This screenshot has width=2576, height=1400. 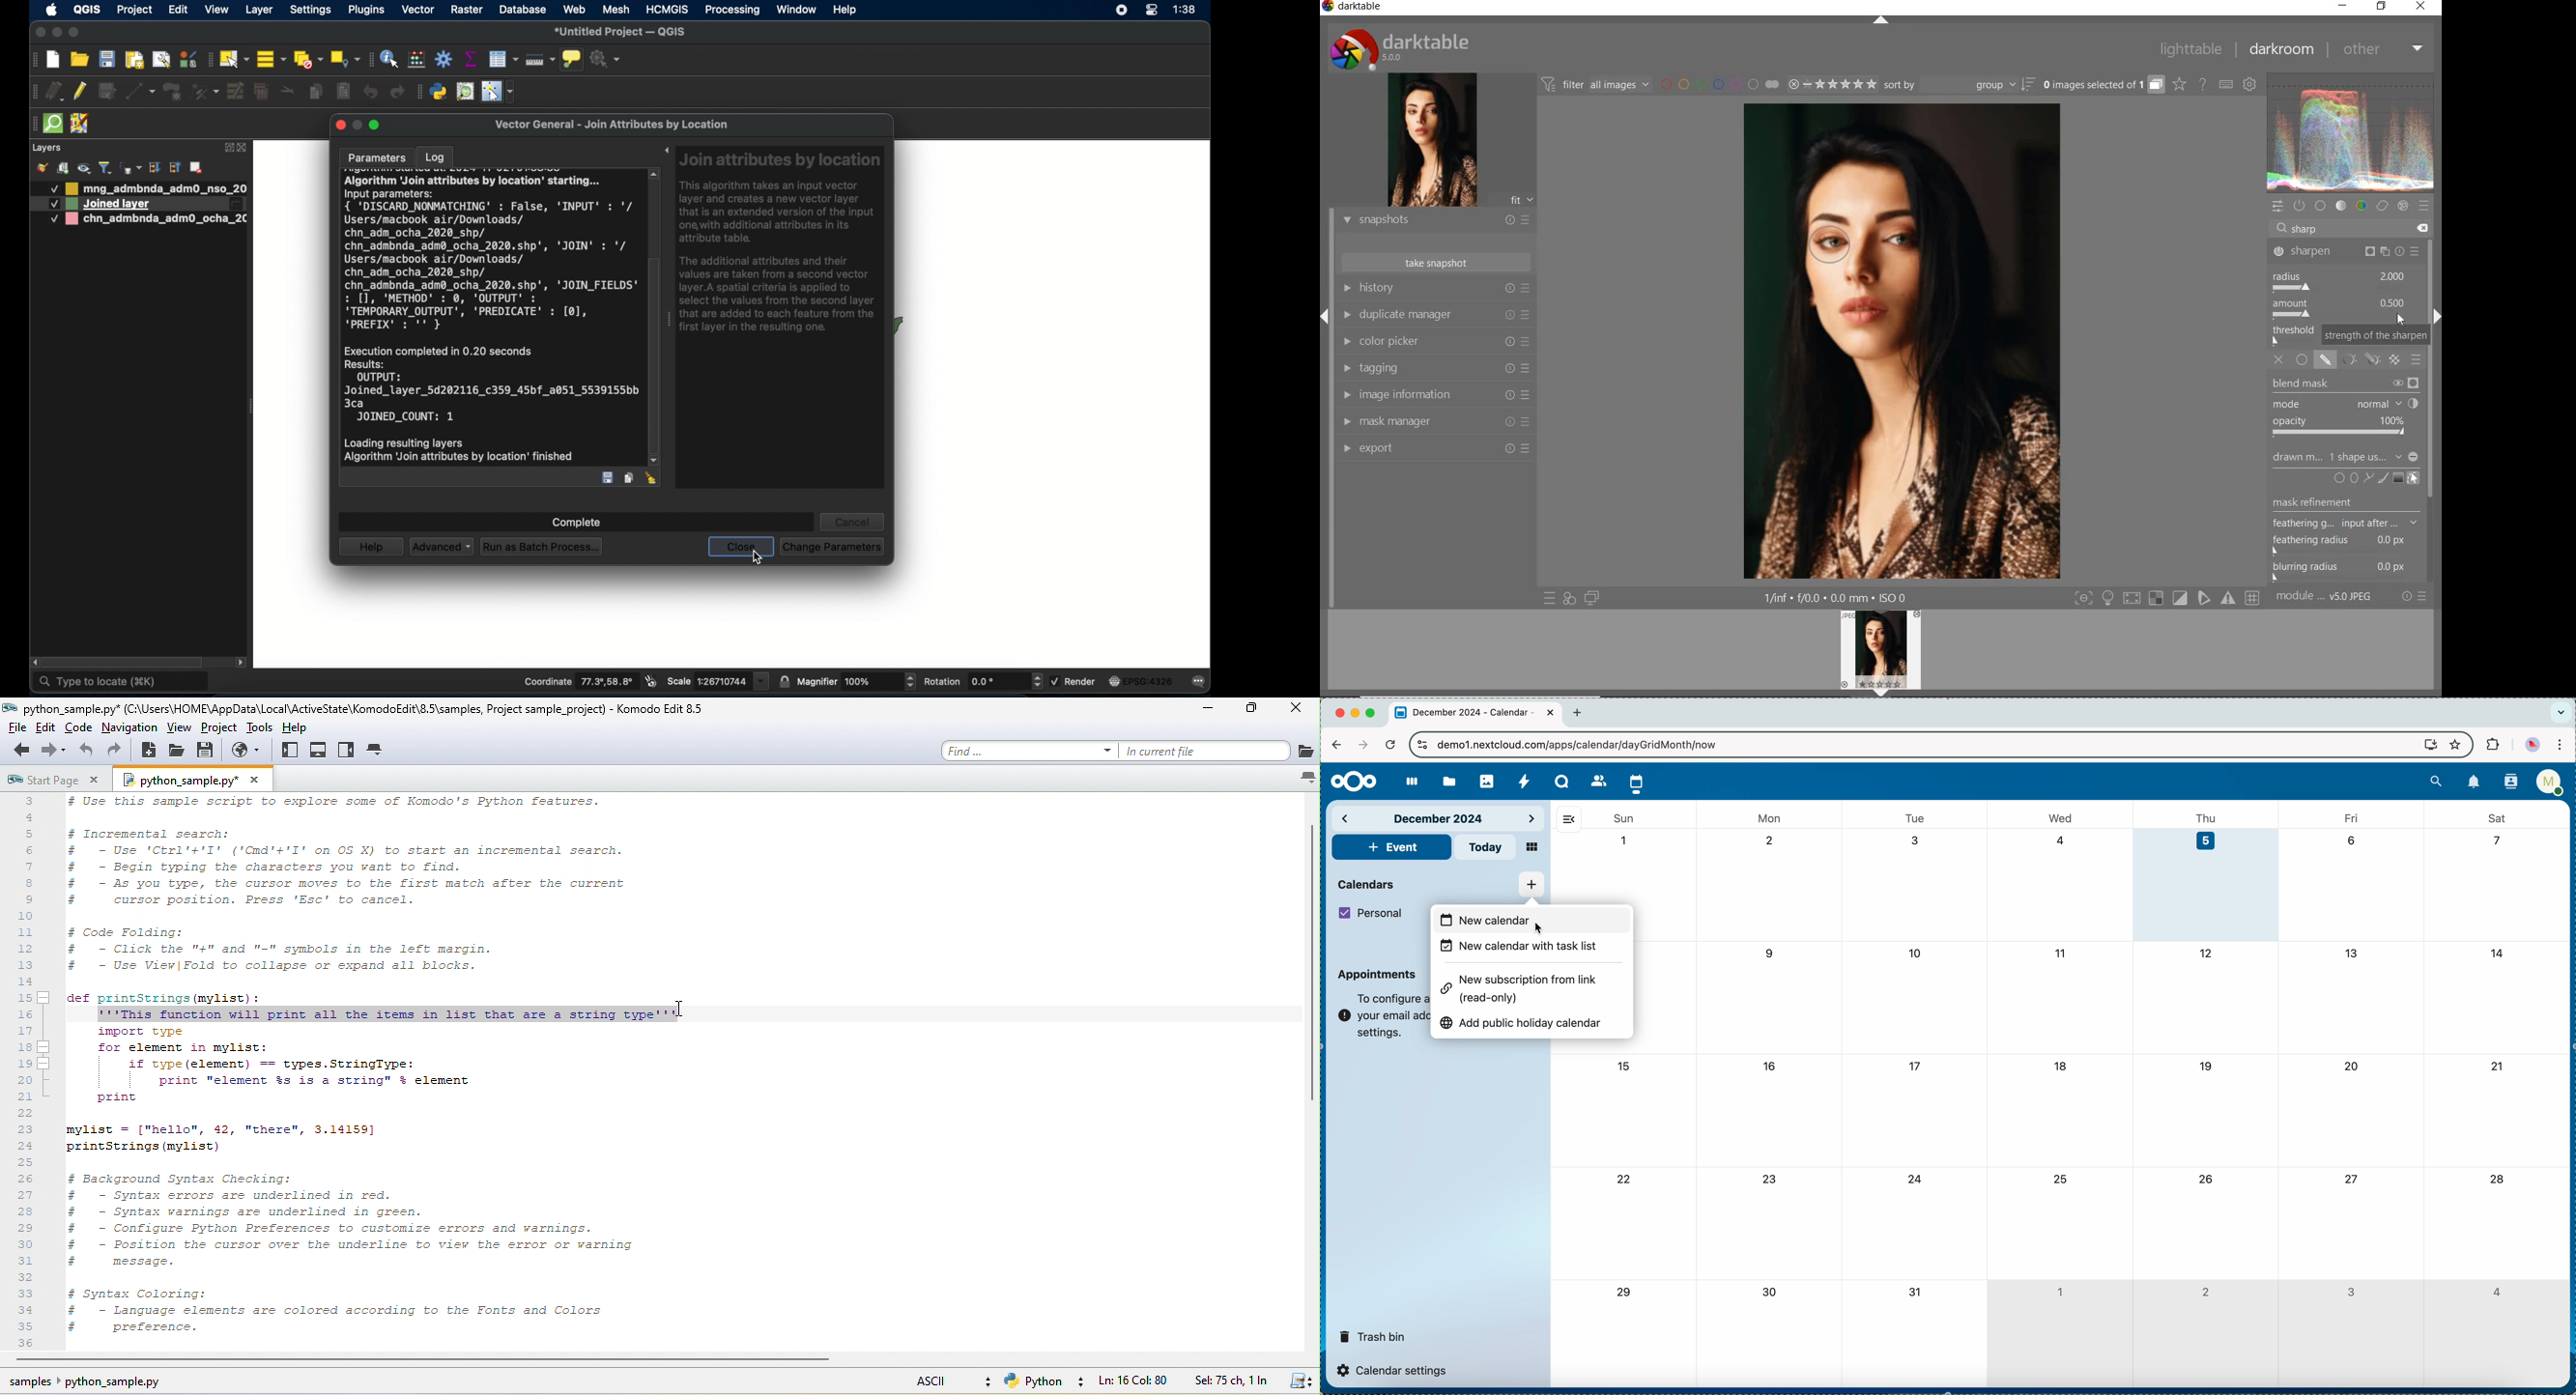 What do you see at coordinates (1423, 745) in the screenshot?
I see `controls` at bounding box center [1423, 745].